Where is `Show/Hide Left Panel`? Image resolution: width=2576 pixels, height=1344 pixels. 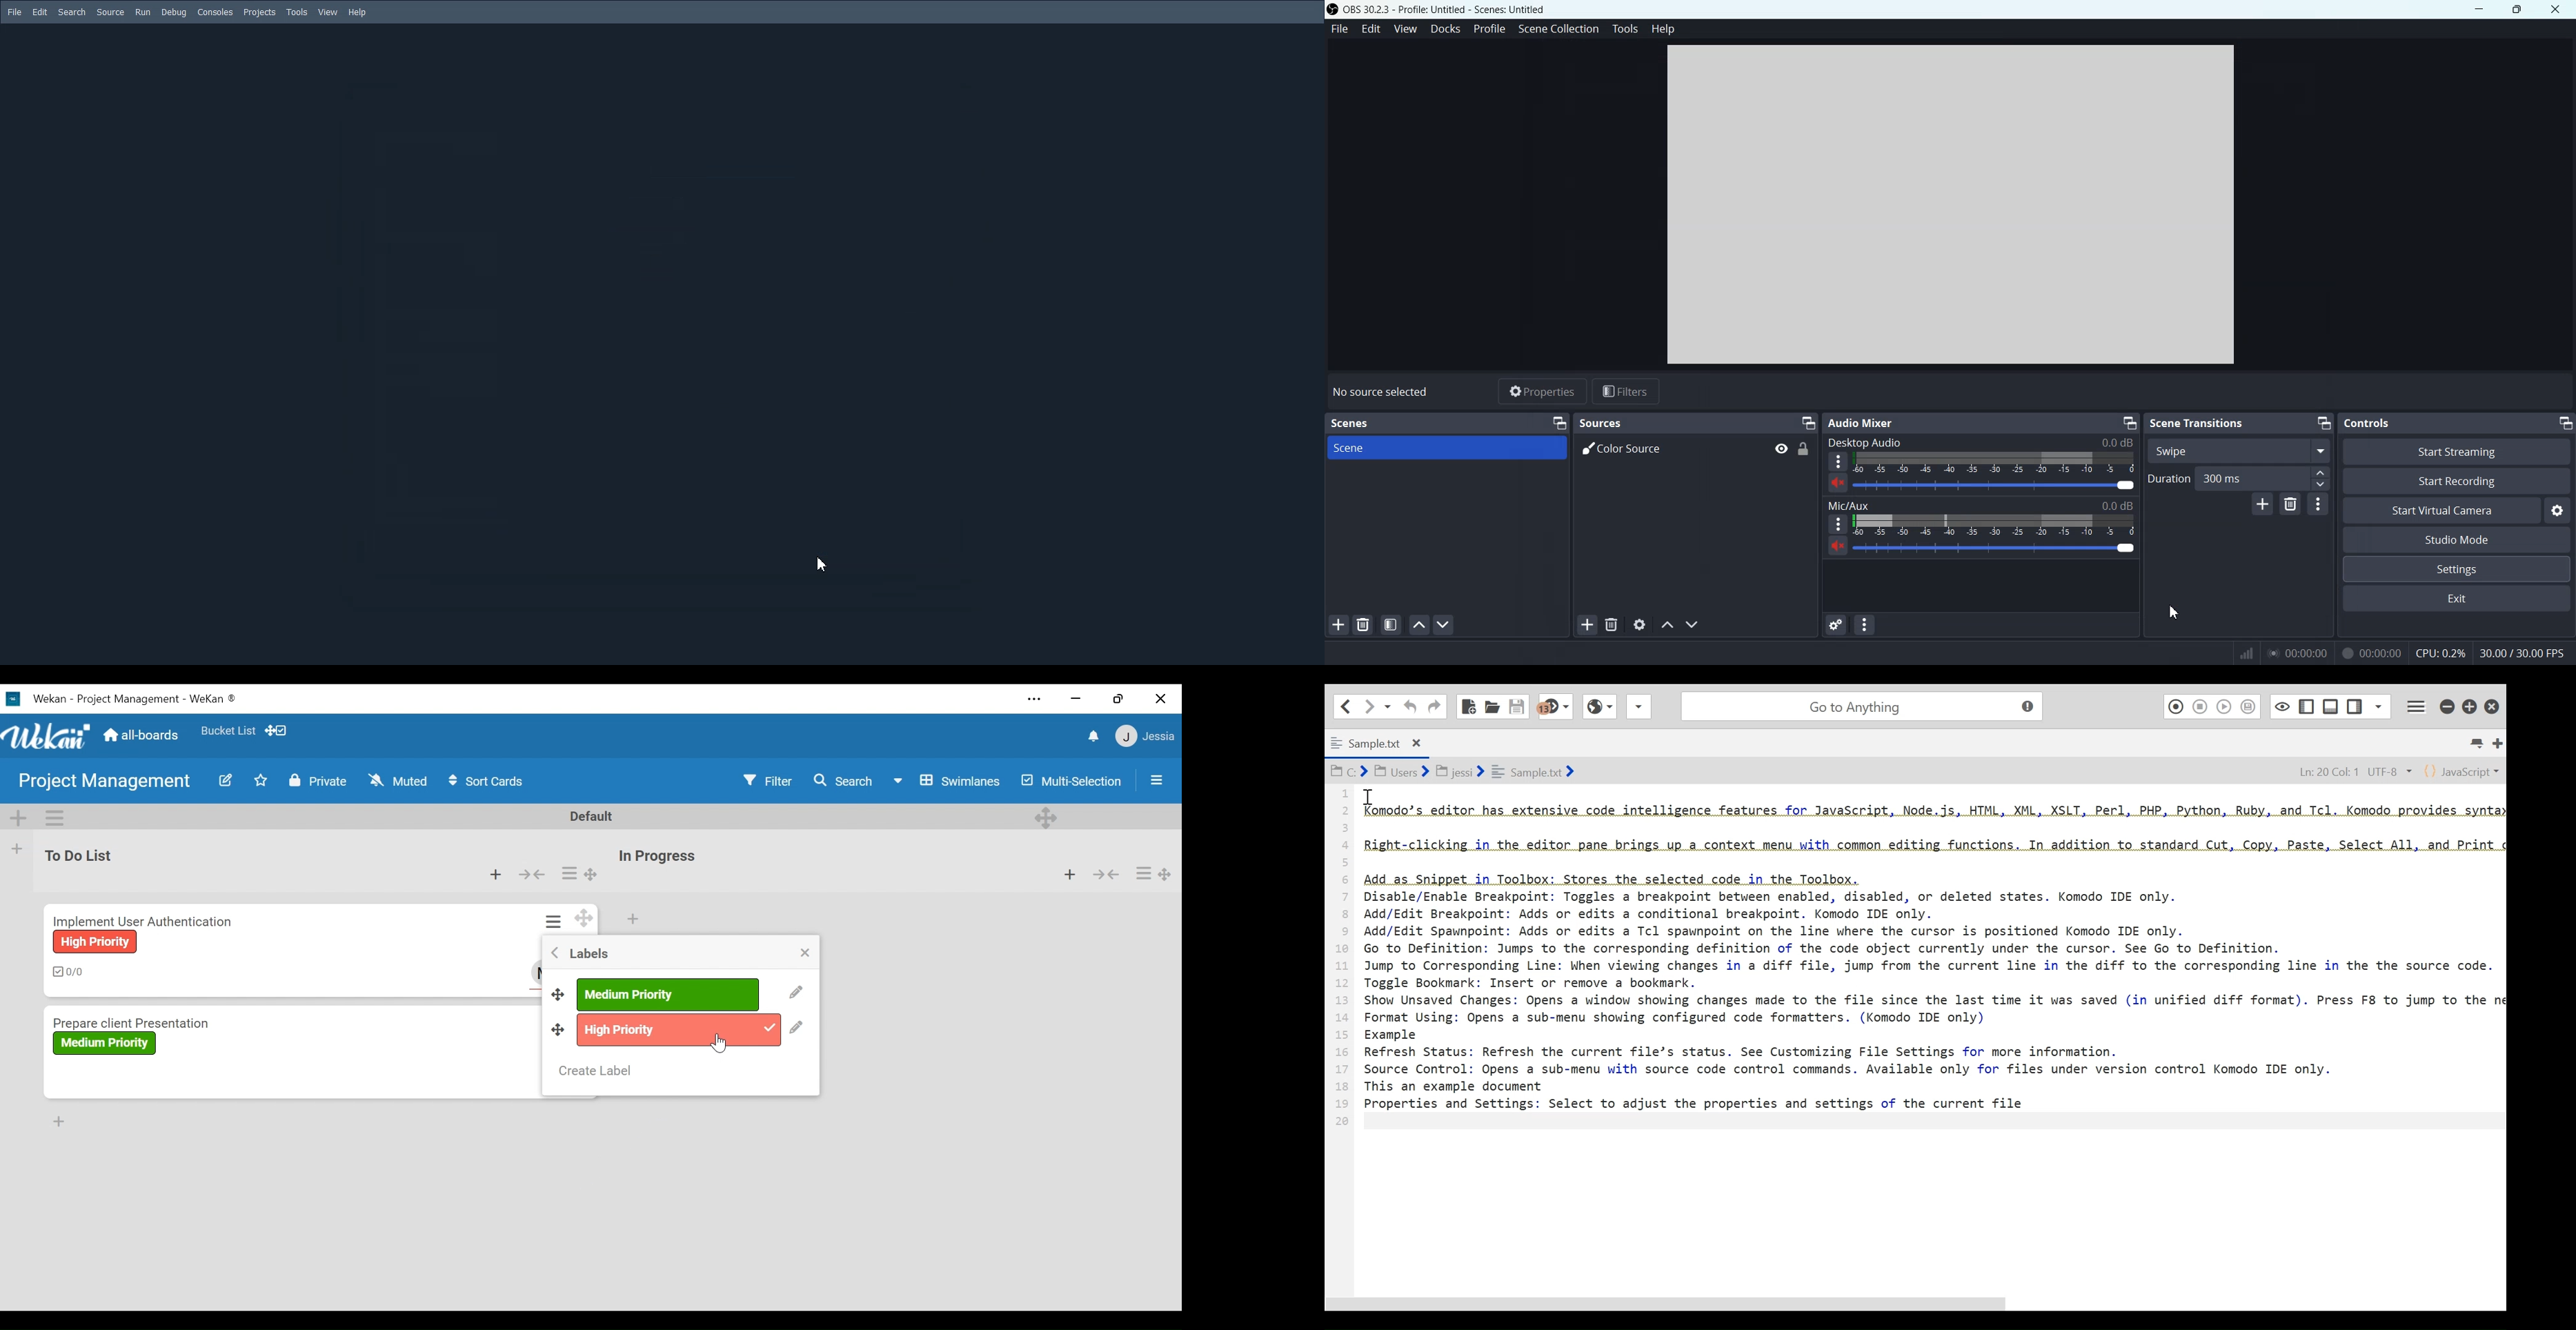
Show/Hide Left Panel is located at coordinates (2356, 704).